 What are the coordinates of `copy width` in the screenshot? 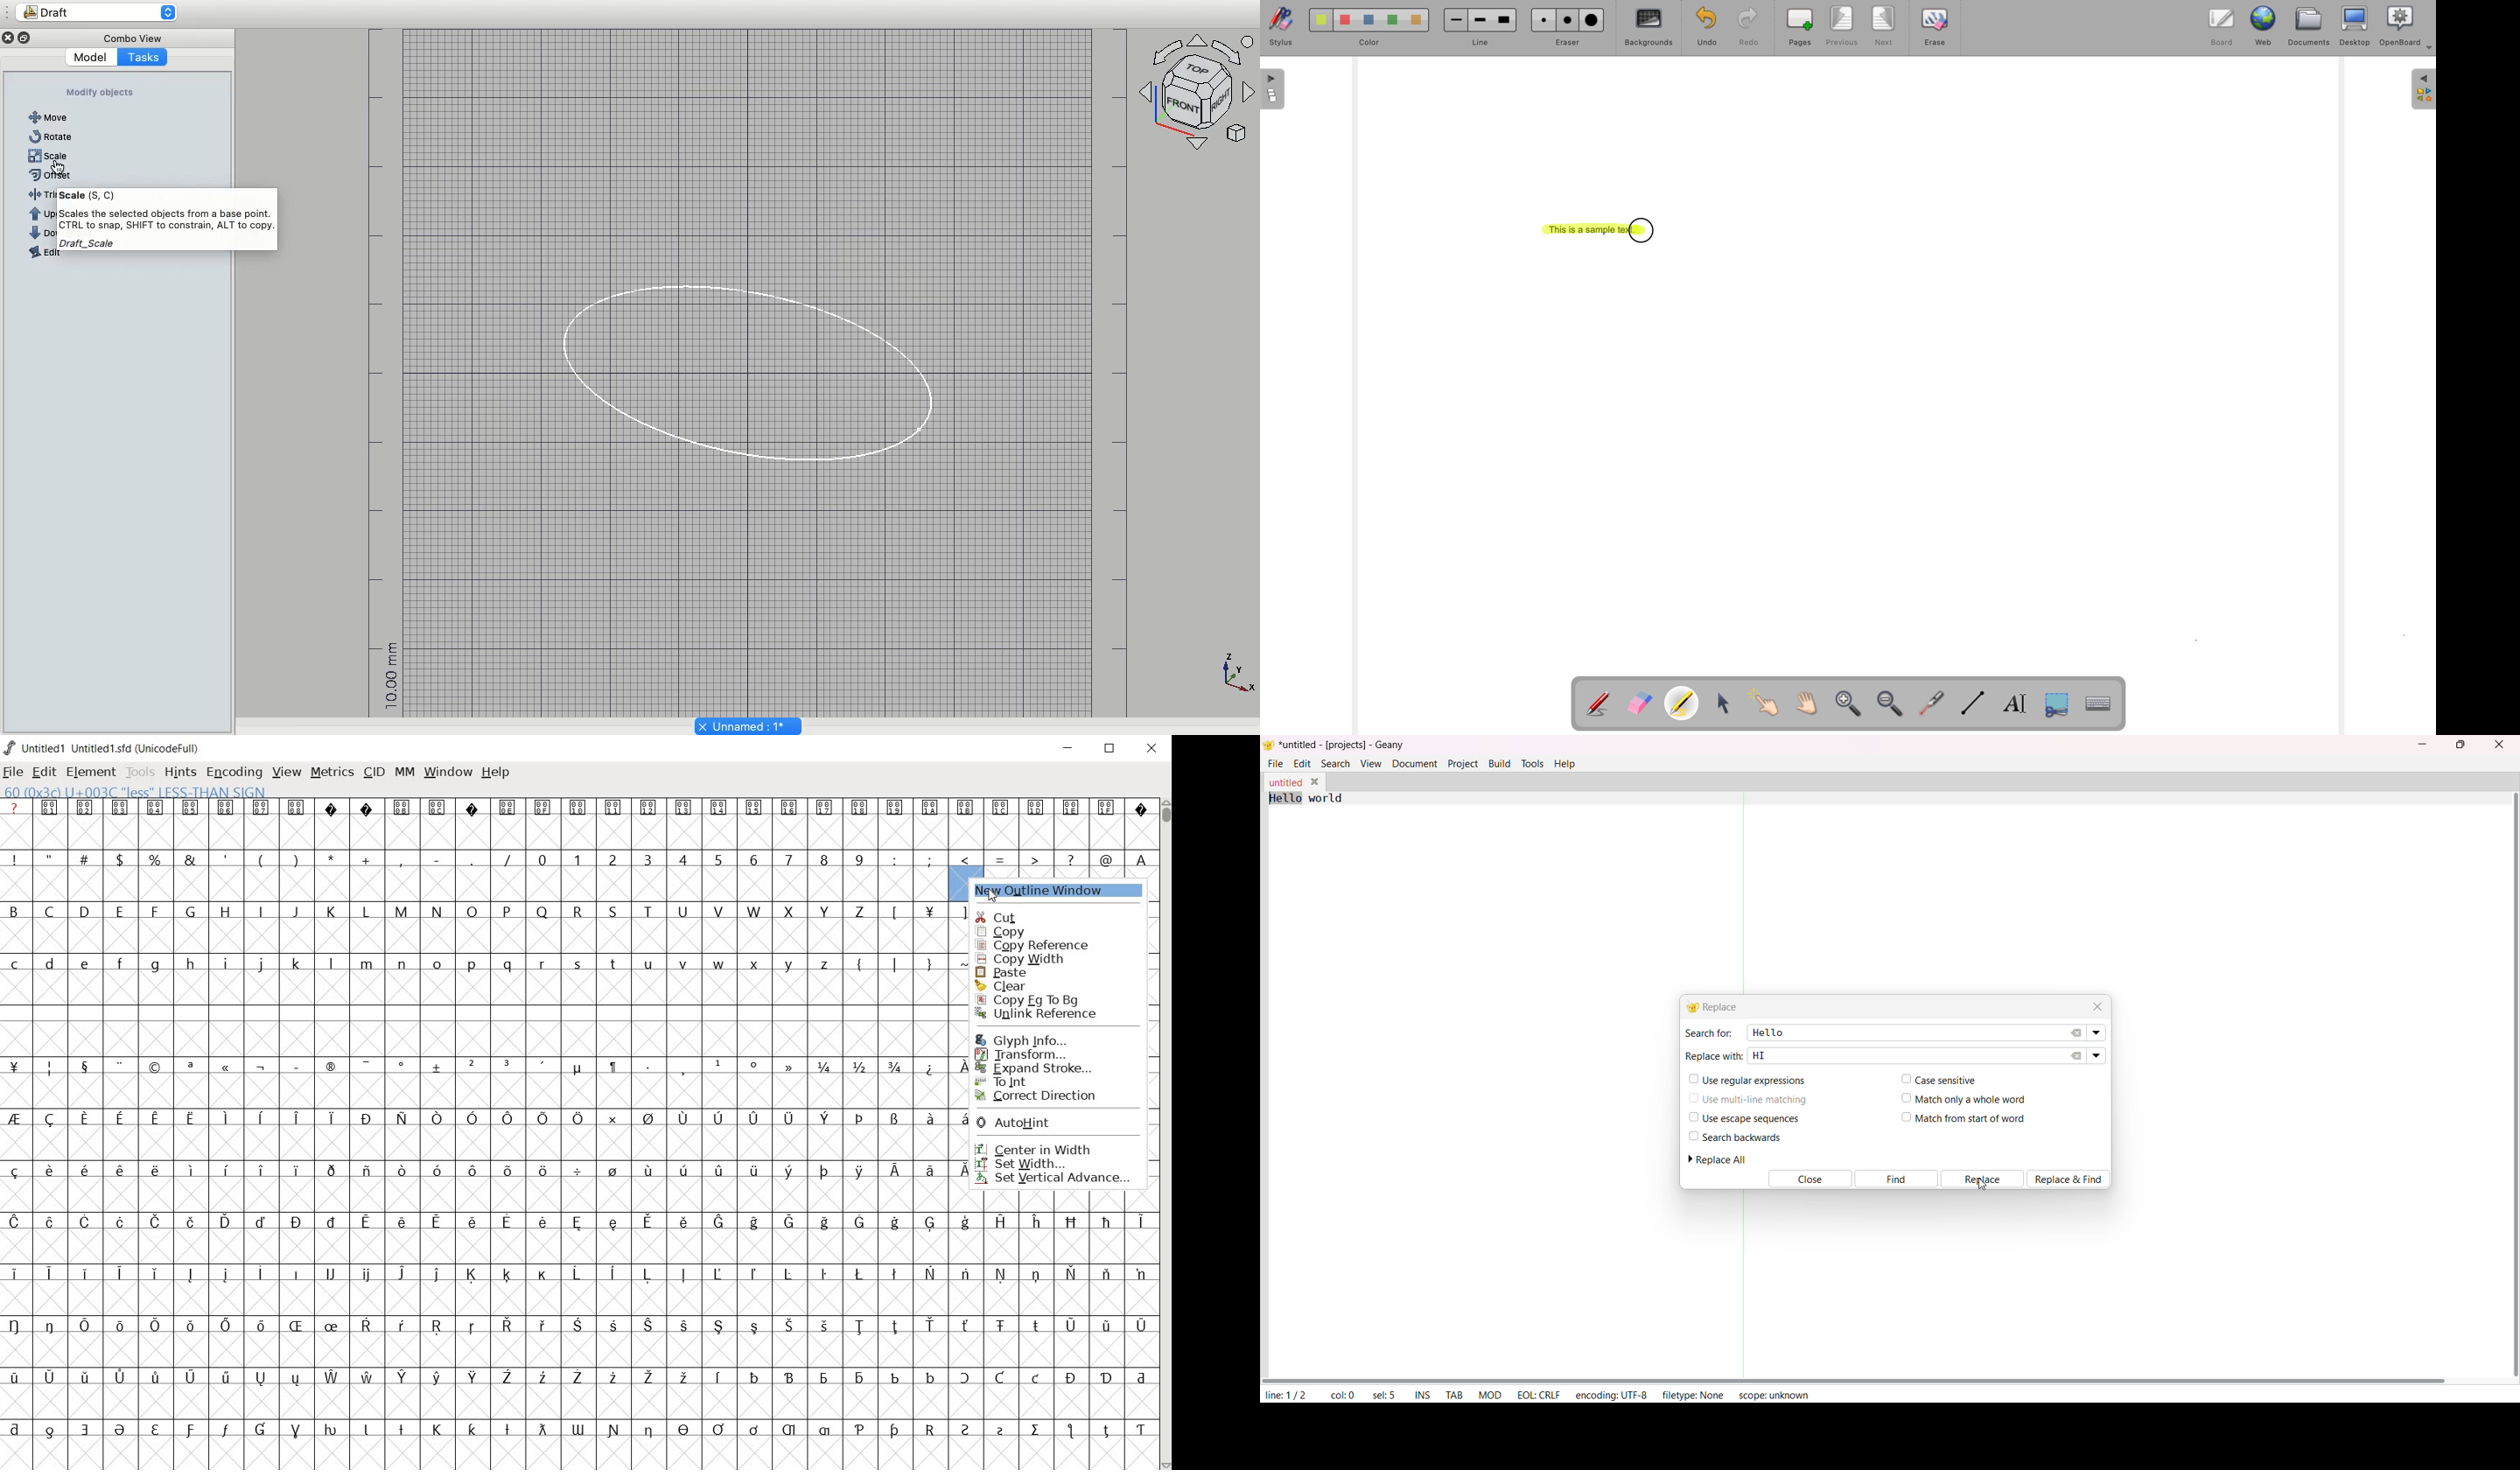 It's located at (1033, 959).